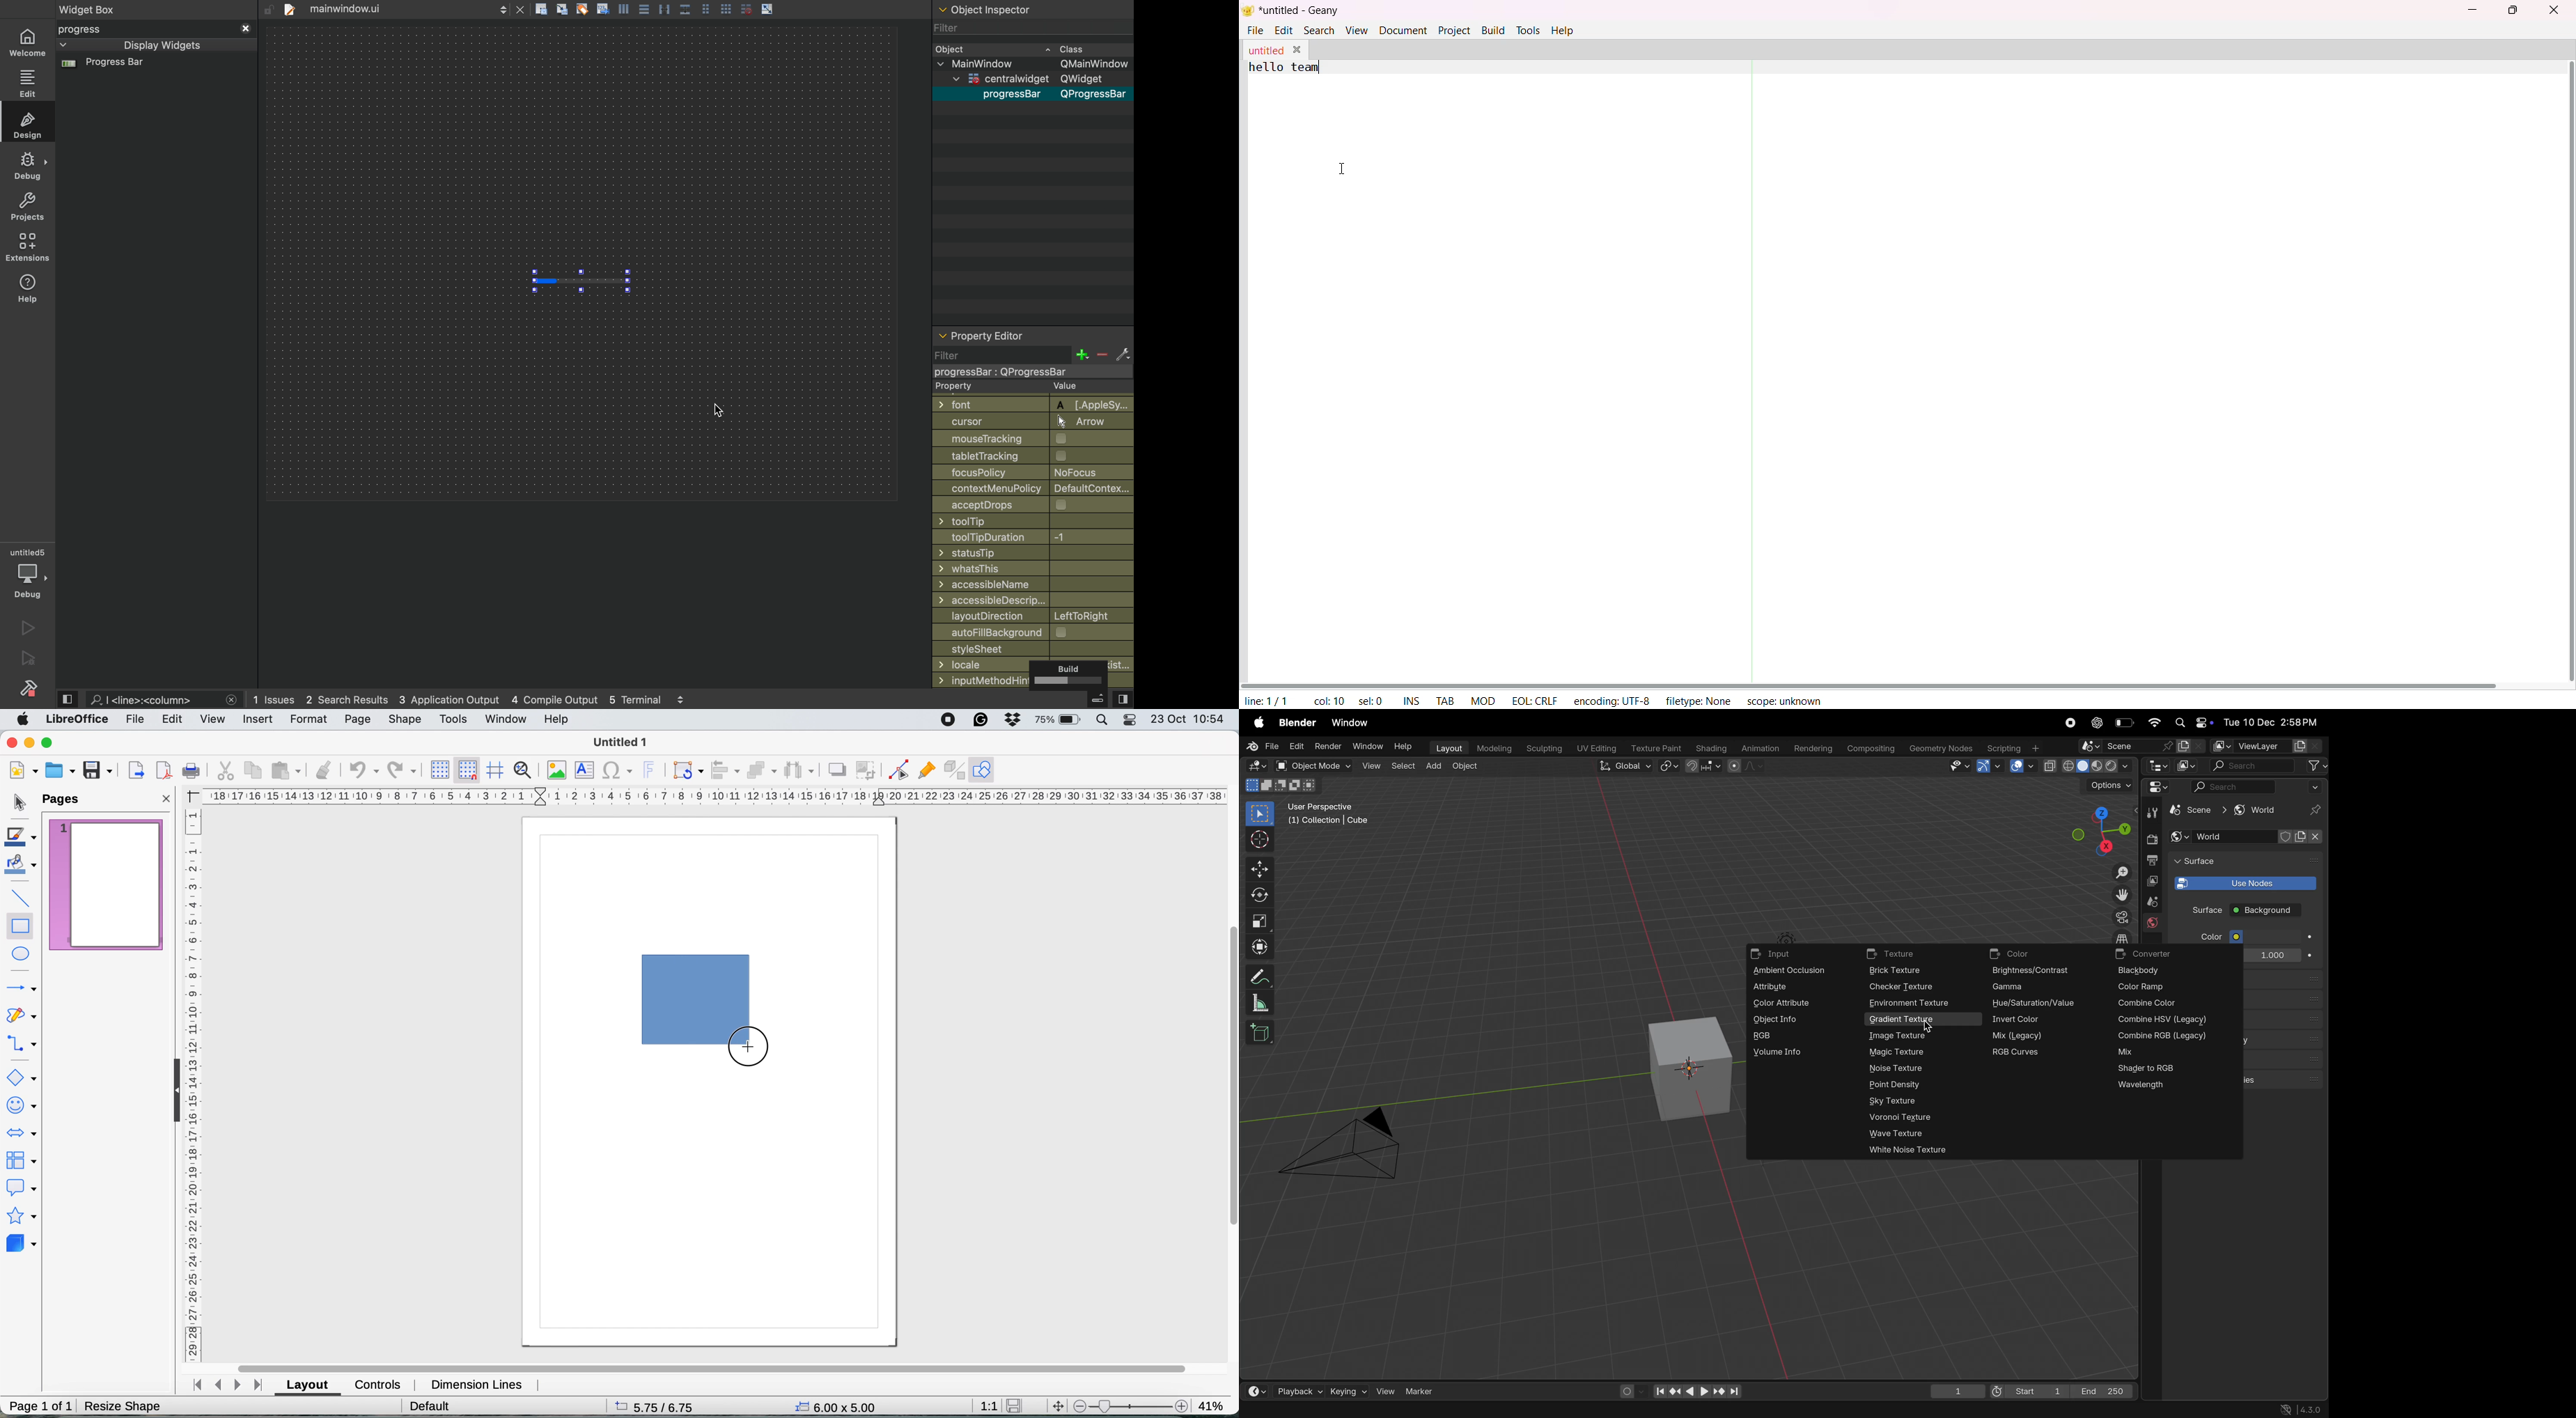 Image resolution: width=2576 pixels, height=1428 pixels. I want to click on arrange, so click(765, 771).